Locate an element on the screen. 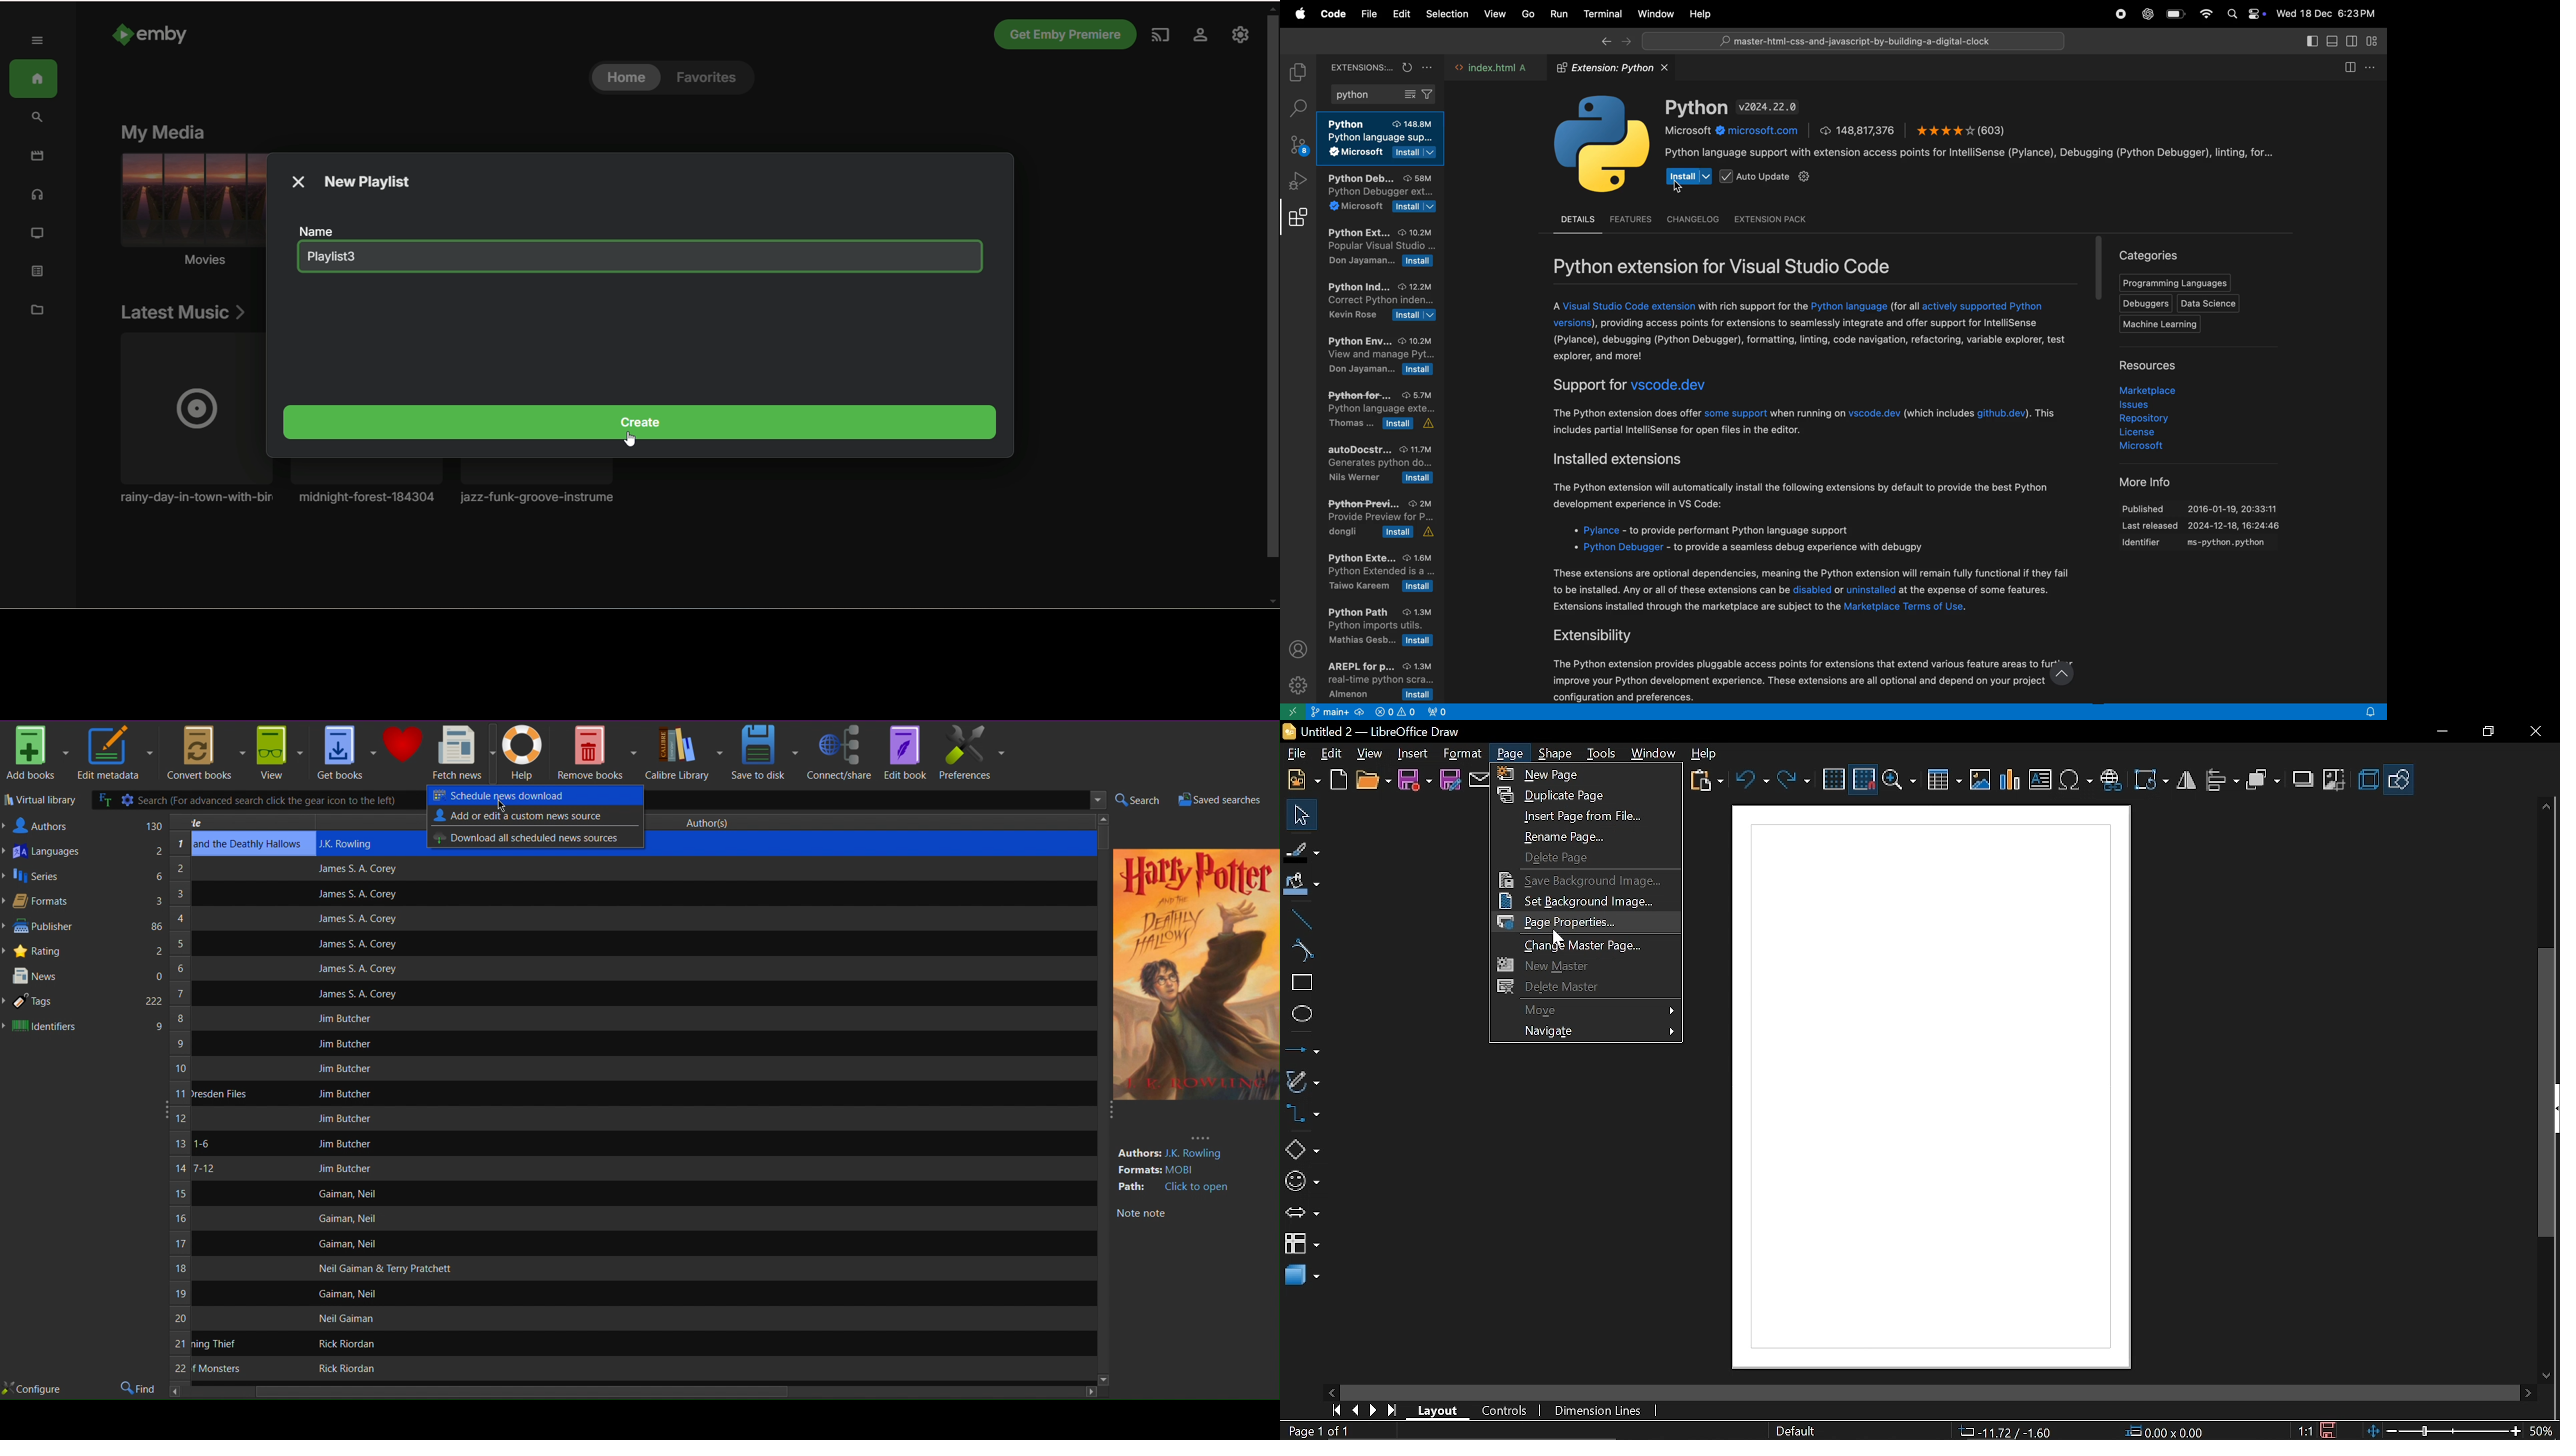 The width and height of the screenshot is (2576, 1456). Edit book is located at coordinates (904, 751).